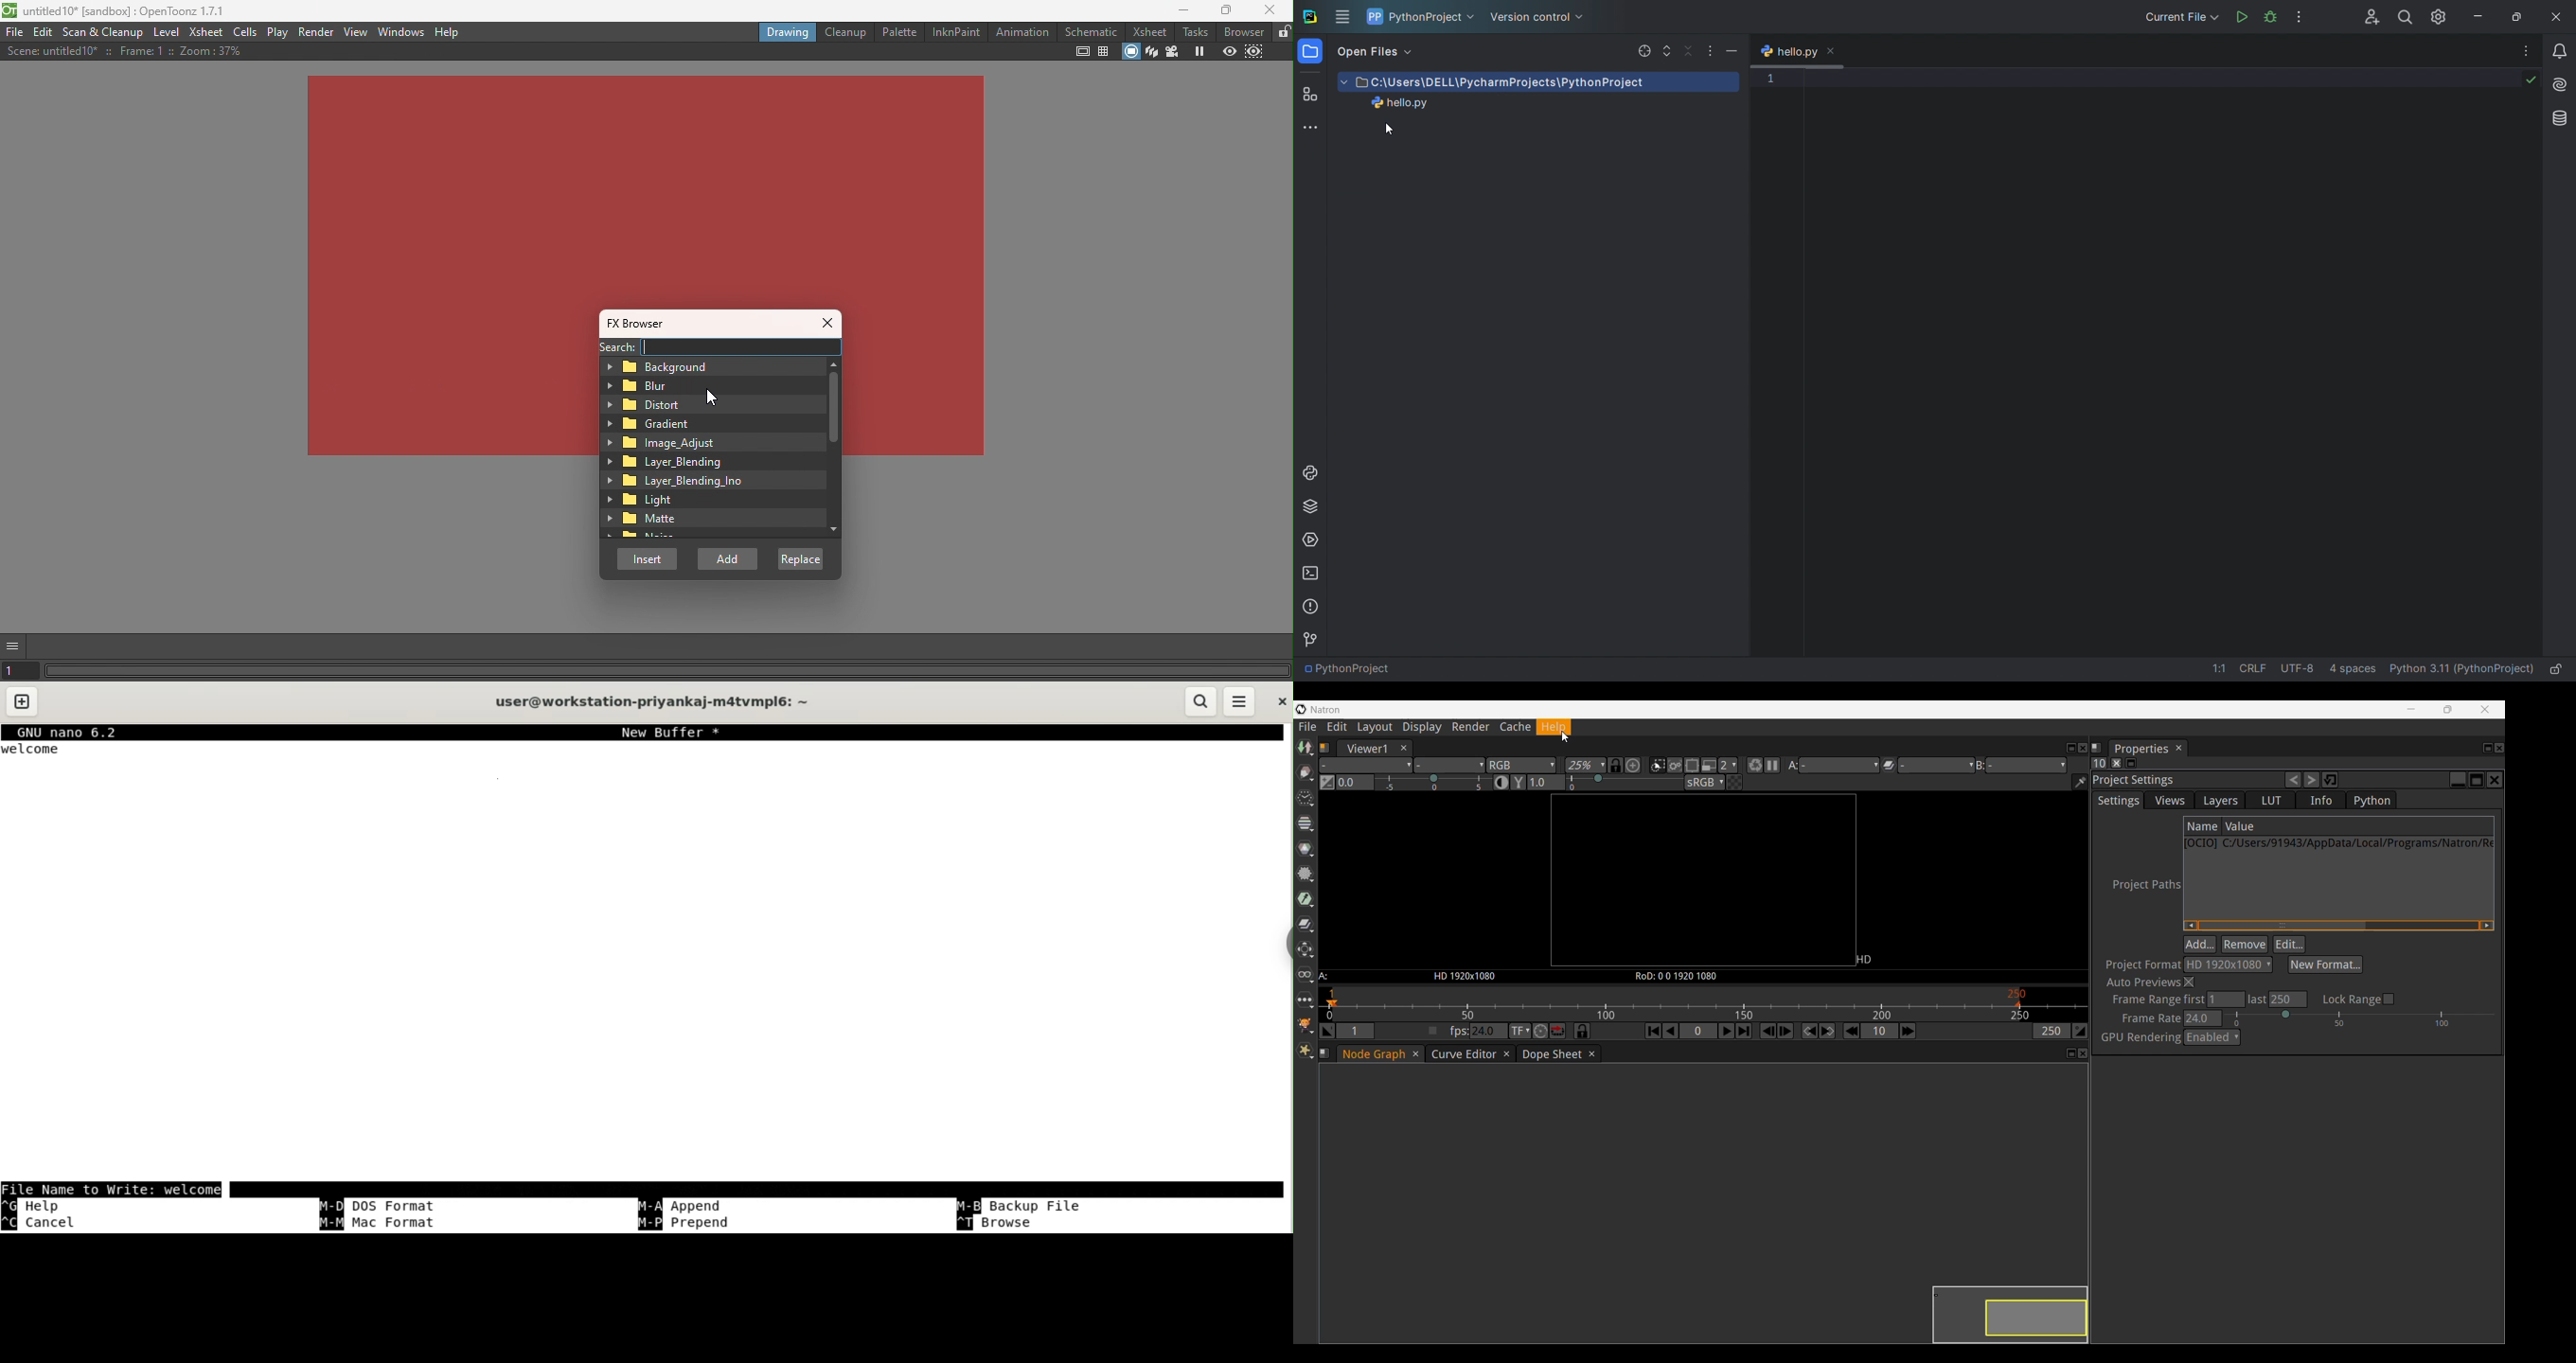 The height and width of the screenshot is (1372, 2576). Describe the element at coordinates (1692, 765) in the screenshot. I see `Limits the proportion of the viewer that is kept updated` at that location.